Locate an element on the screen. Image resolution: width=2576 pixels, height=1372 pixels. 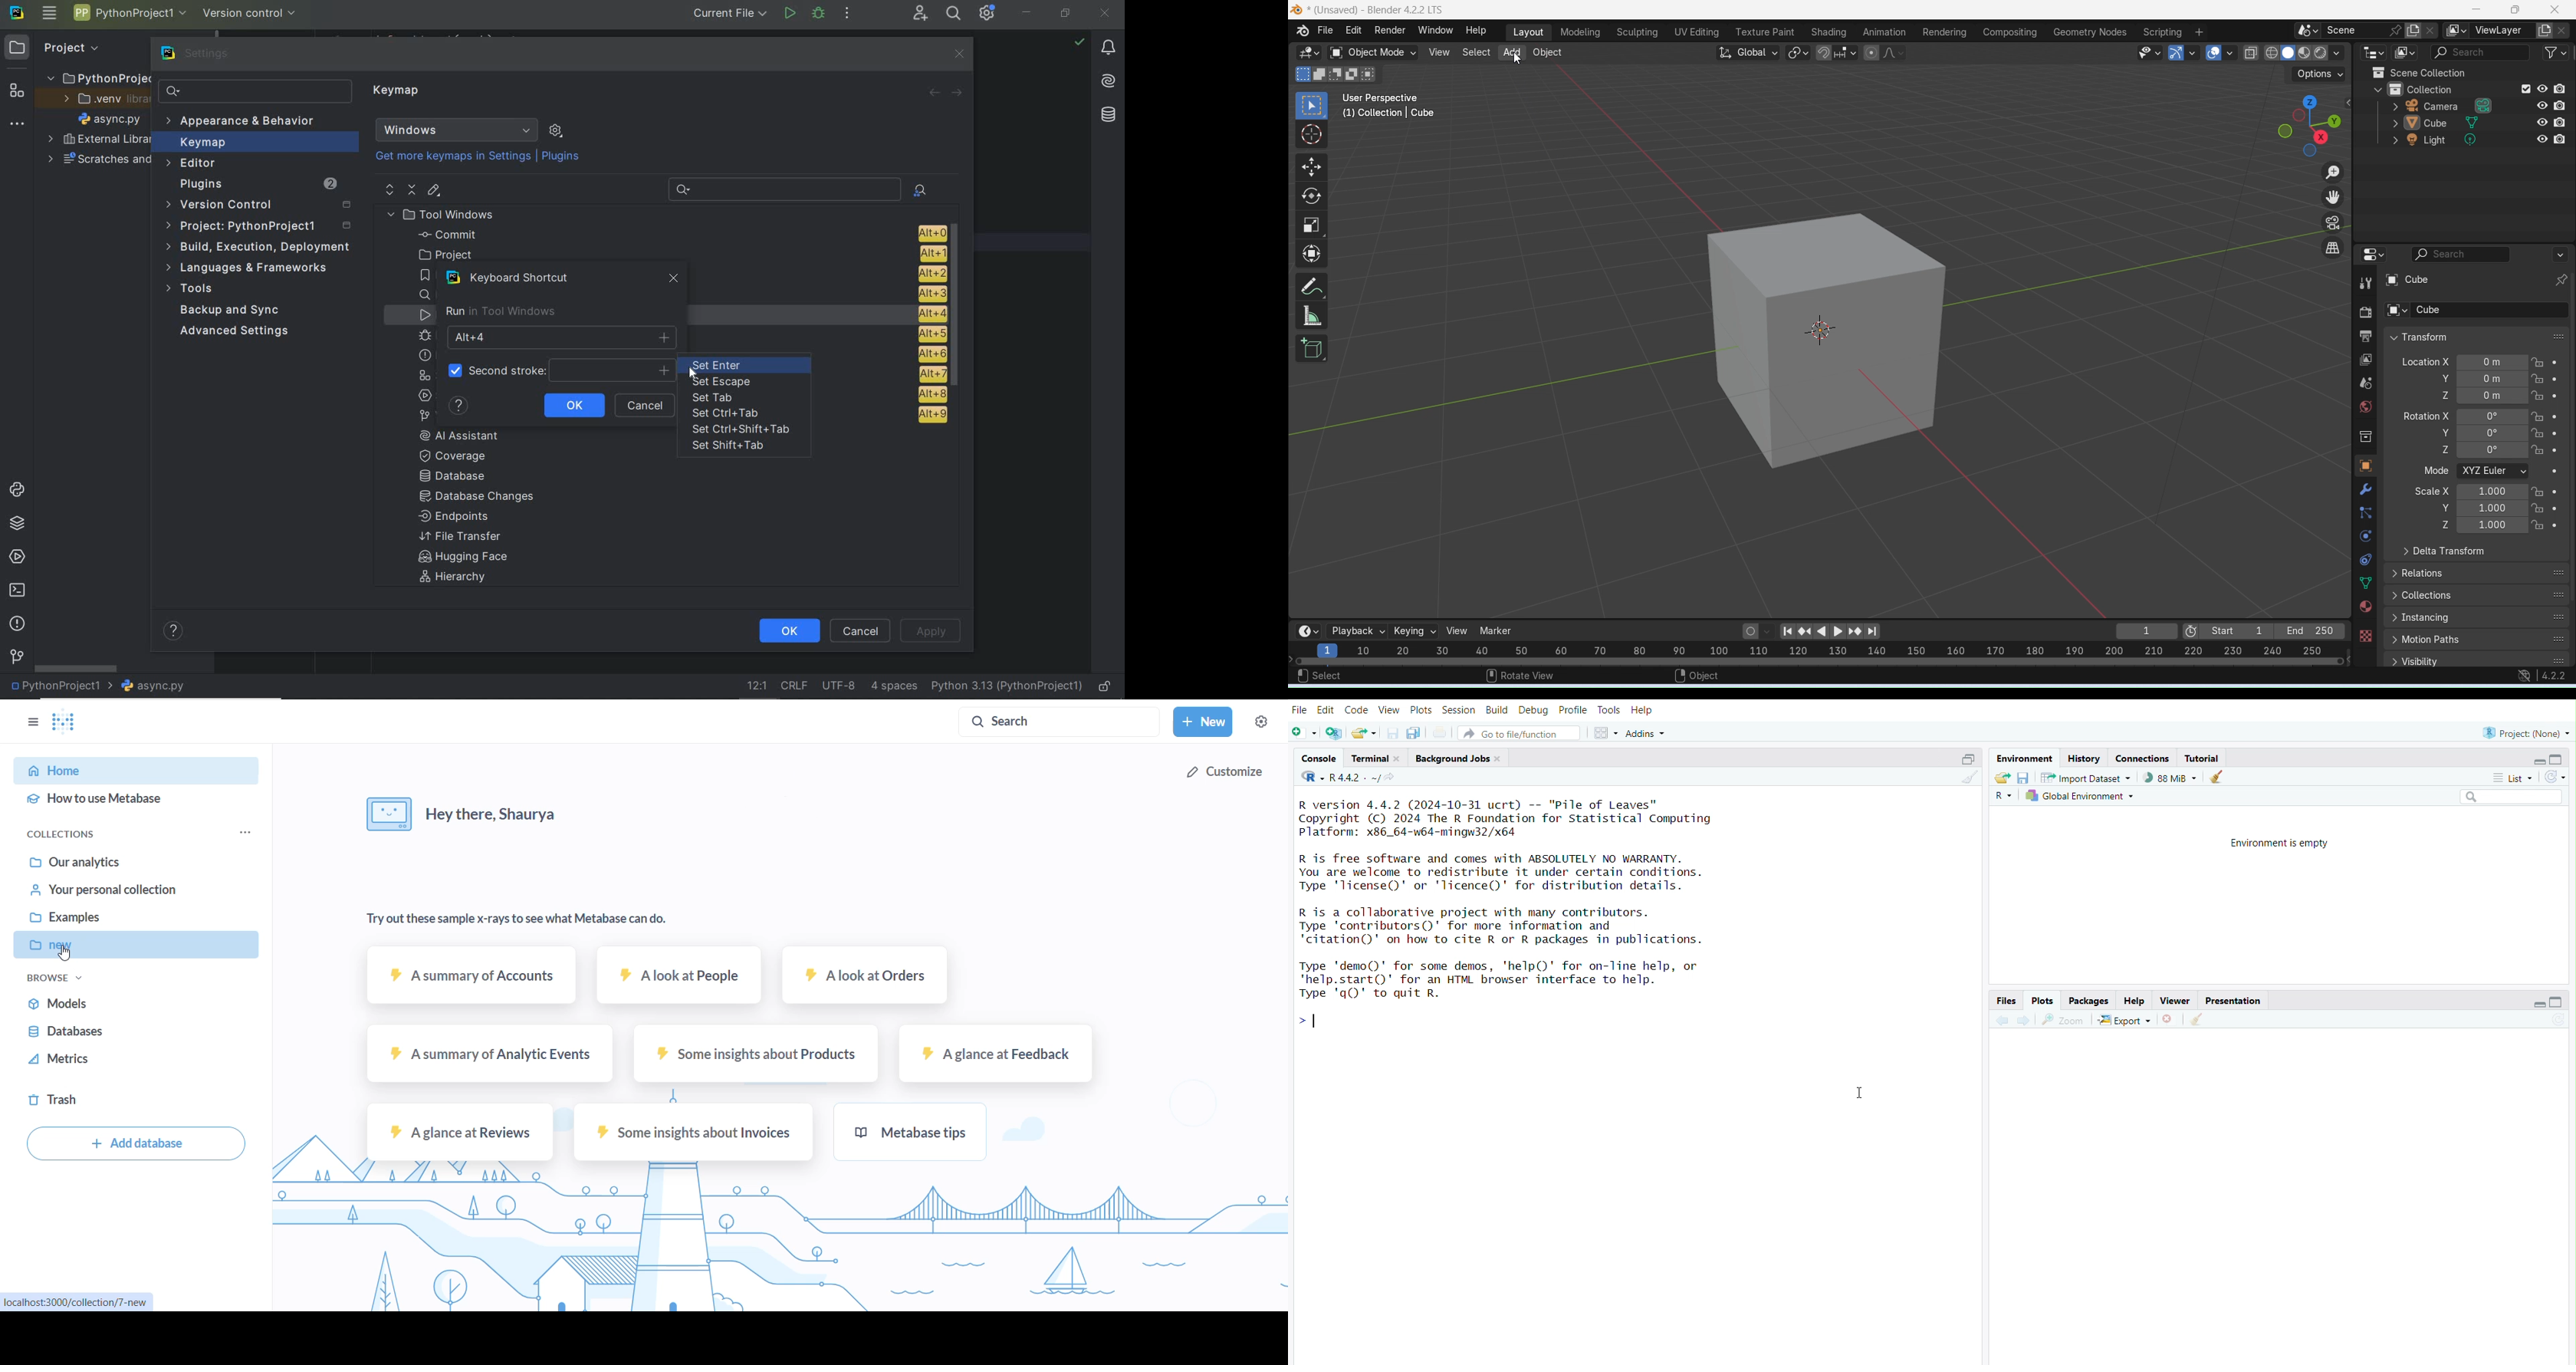
view the current working diirectory is located at coordinates (1393, 779).